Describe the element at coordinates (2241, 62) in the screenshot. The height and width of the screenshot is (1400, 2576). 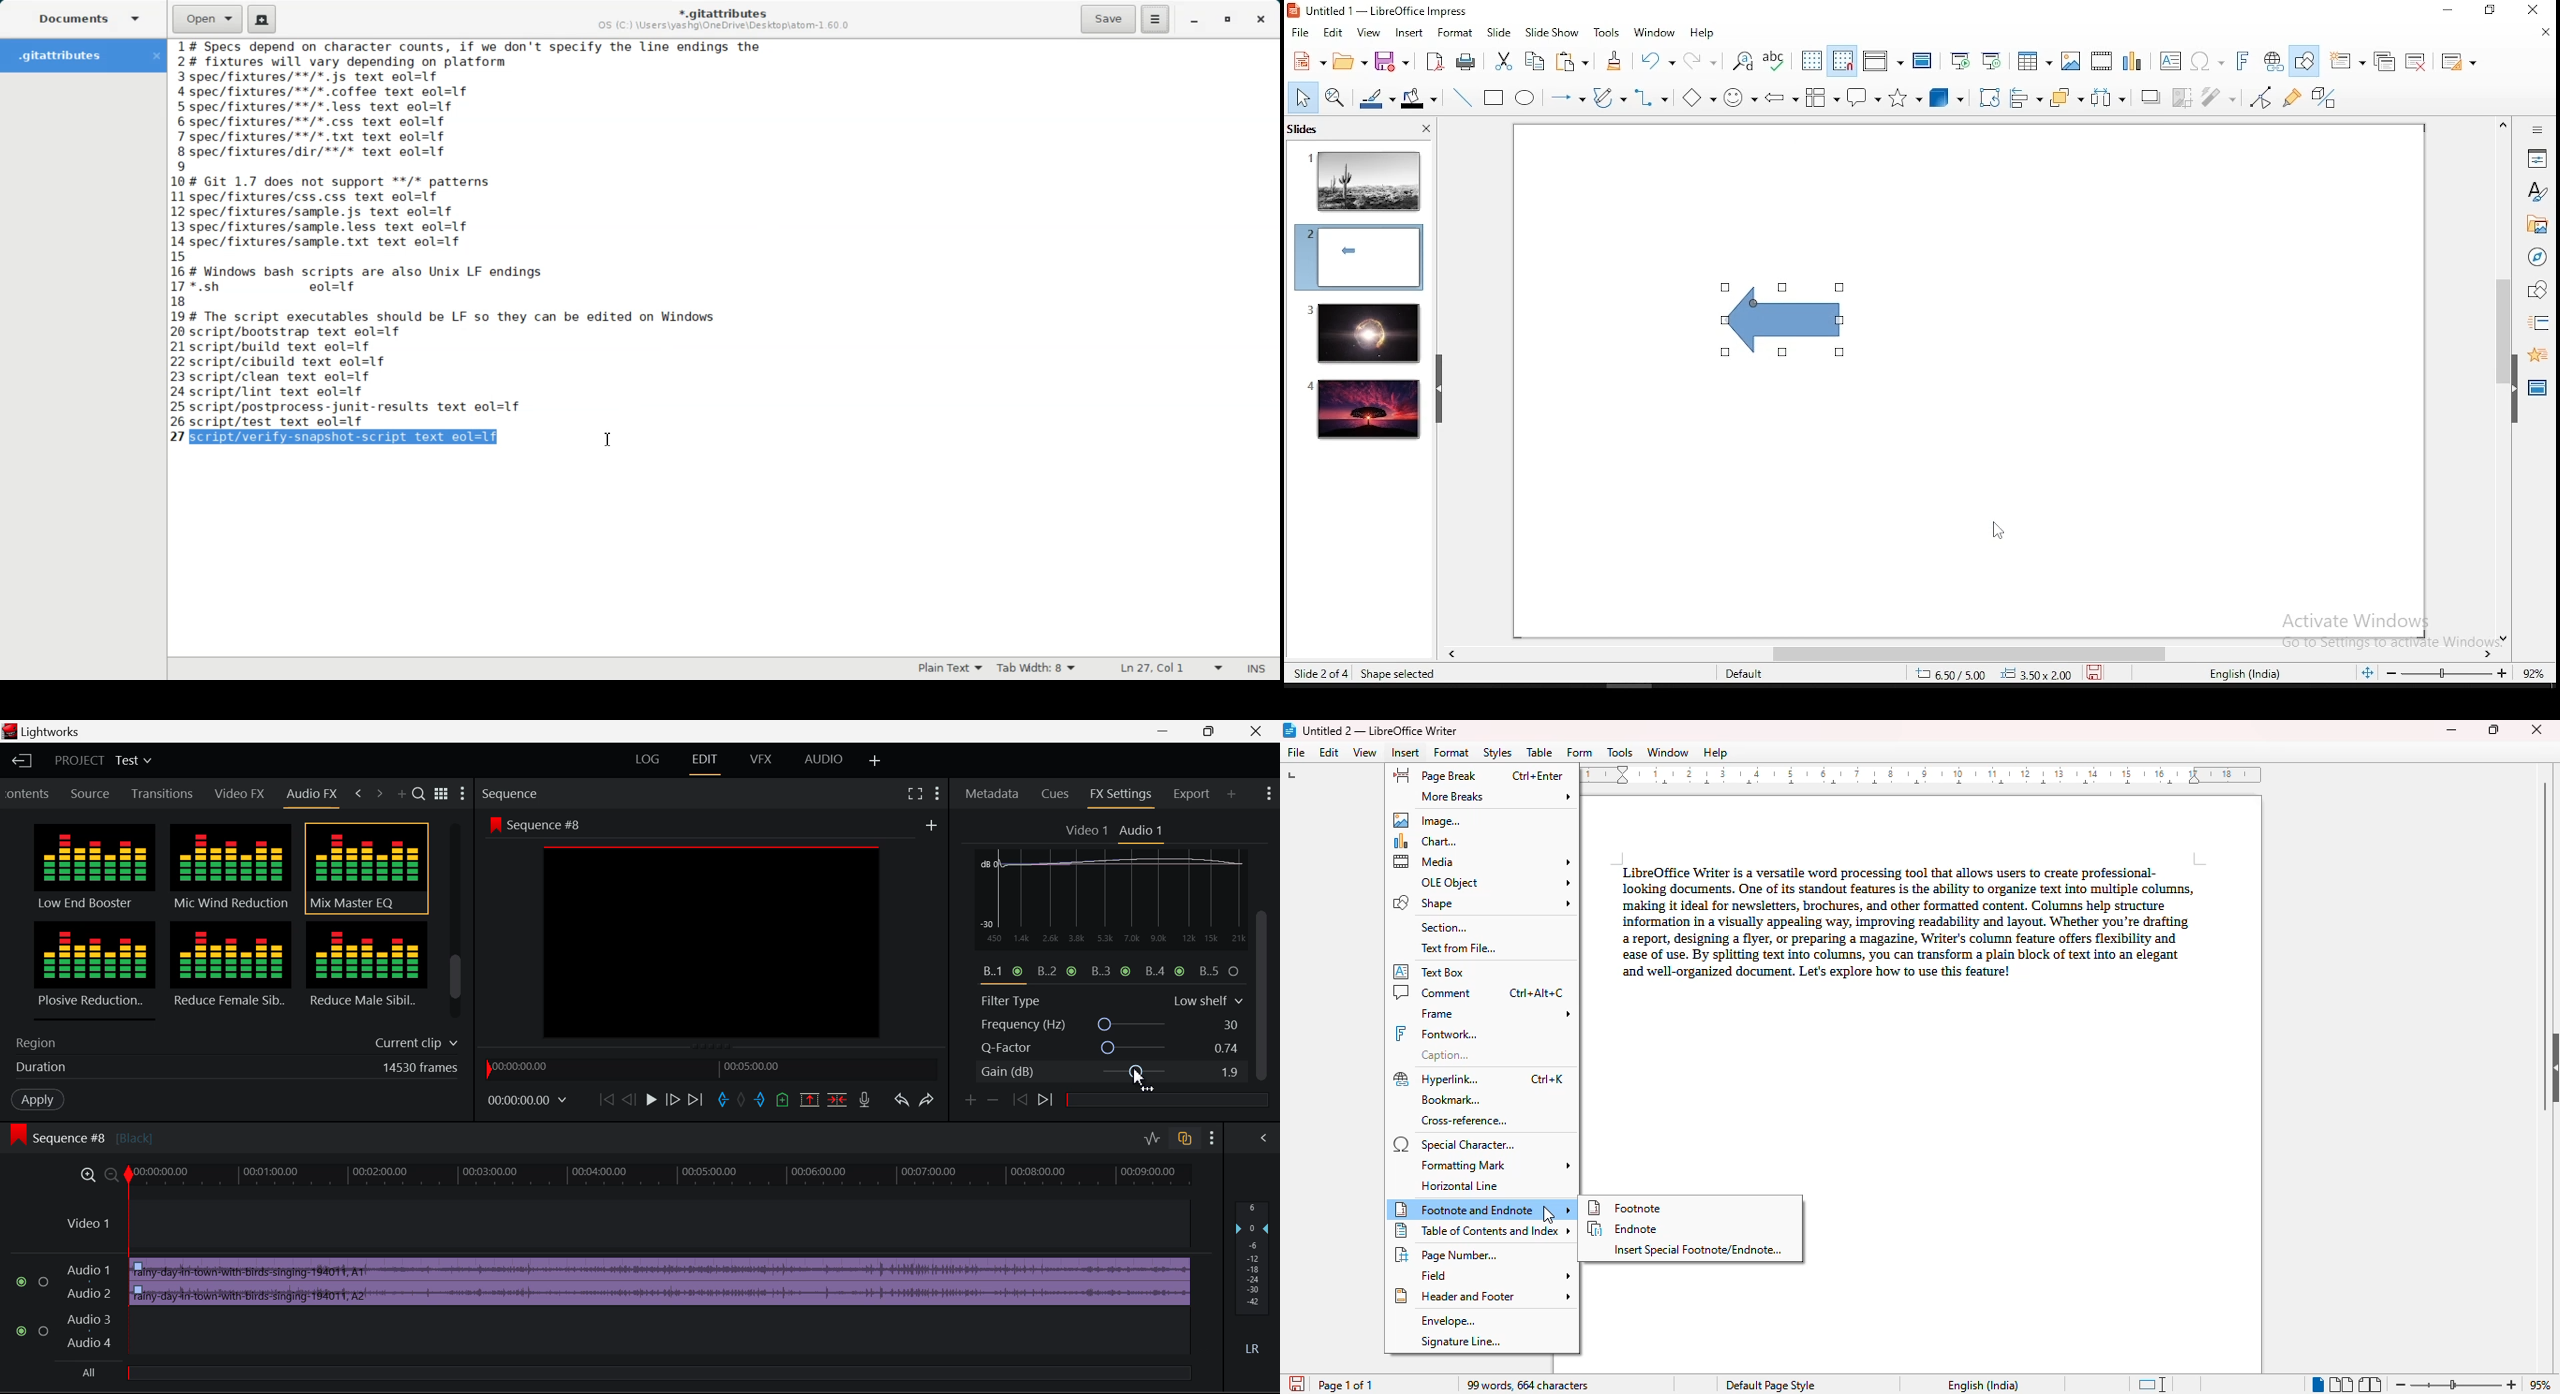
I see `fontwork text` at that location.